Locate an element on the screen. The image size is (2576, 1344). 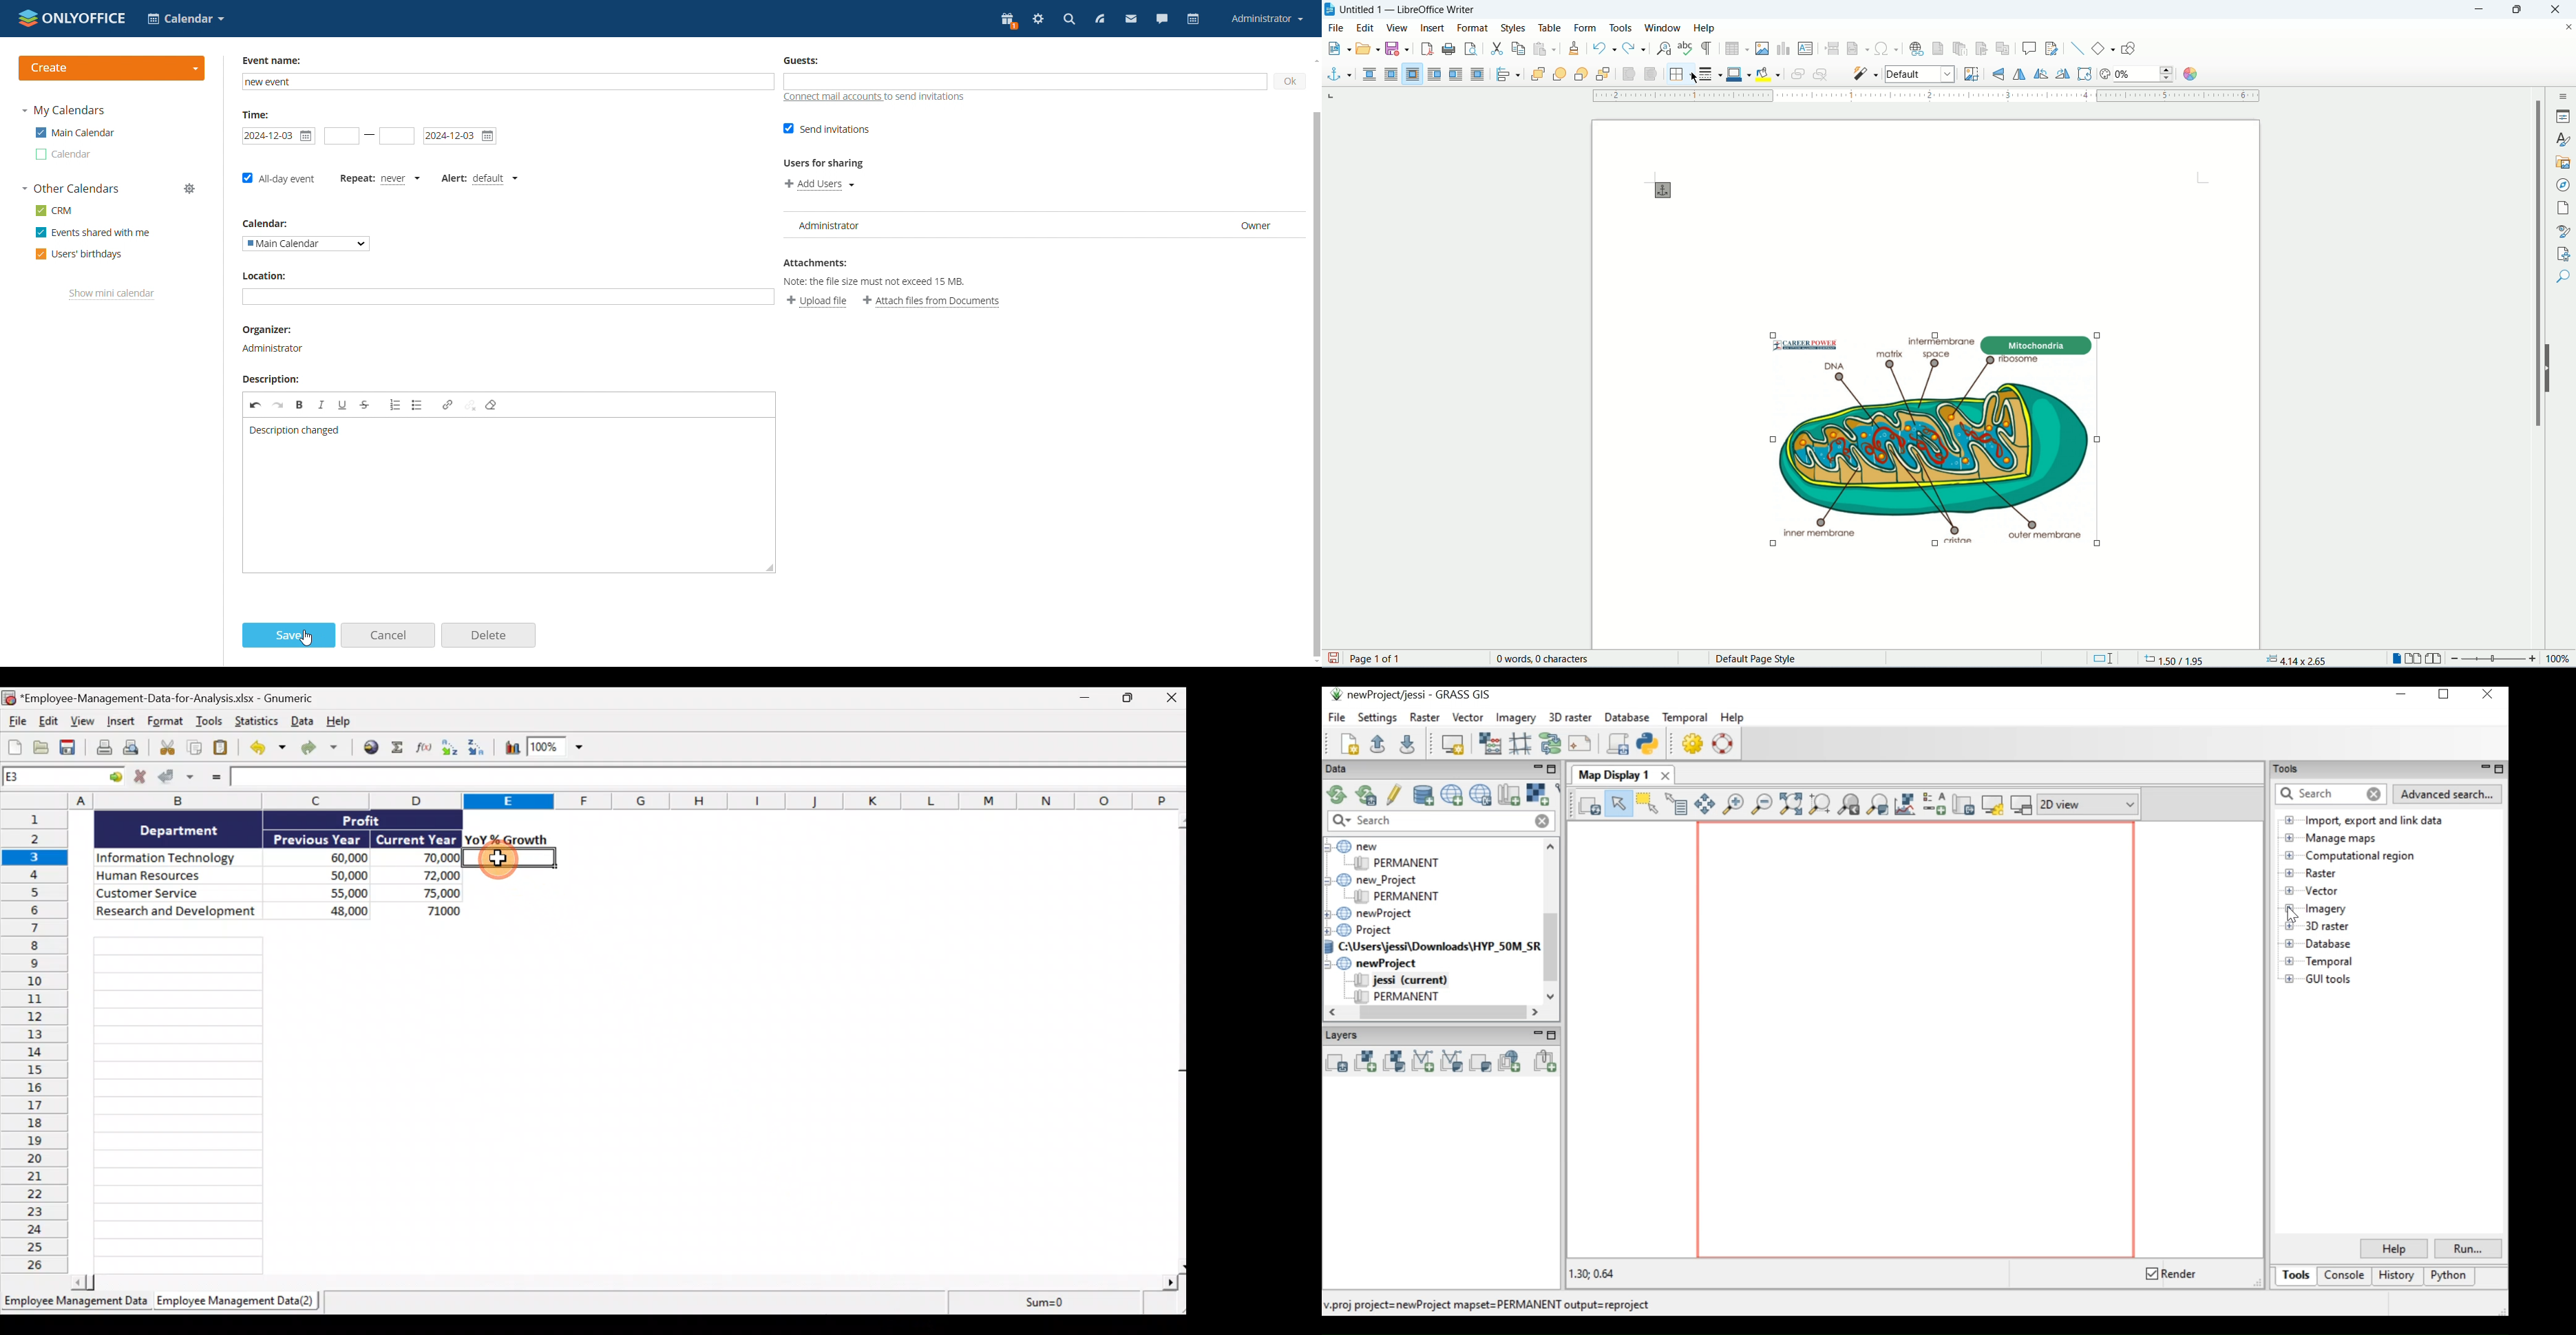
Copy selection is located at coordinates (195, 748).